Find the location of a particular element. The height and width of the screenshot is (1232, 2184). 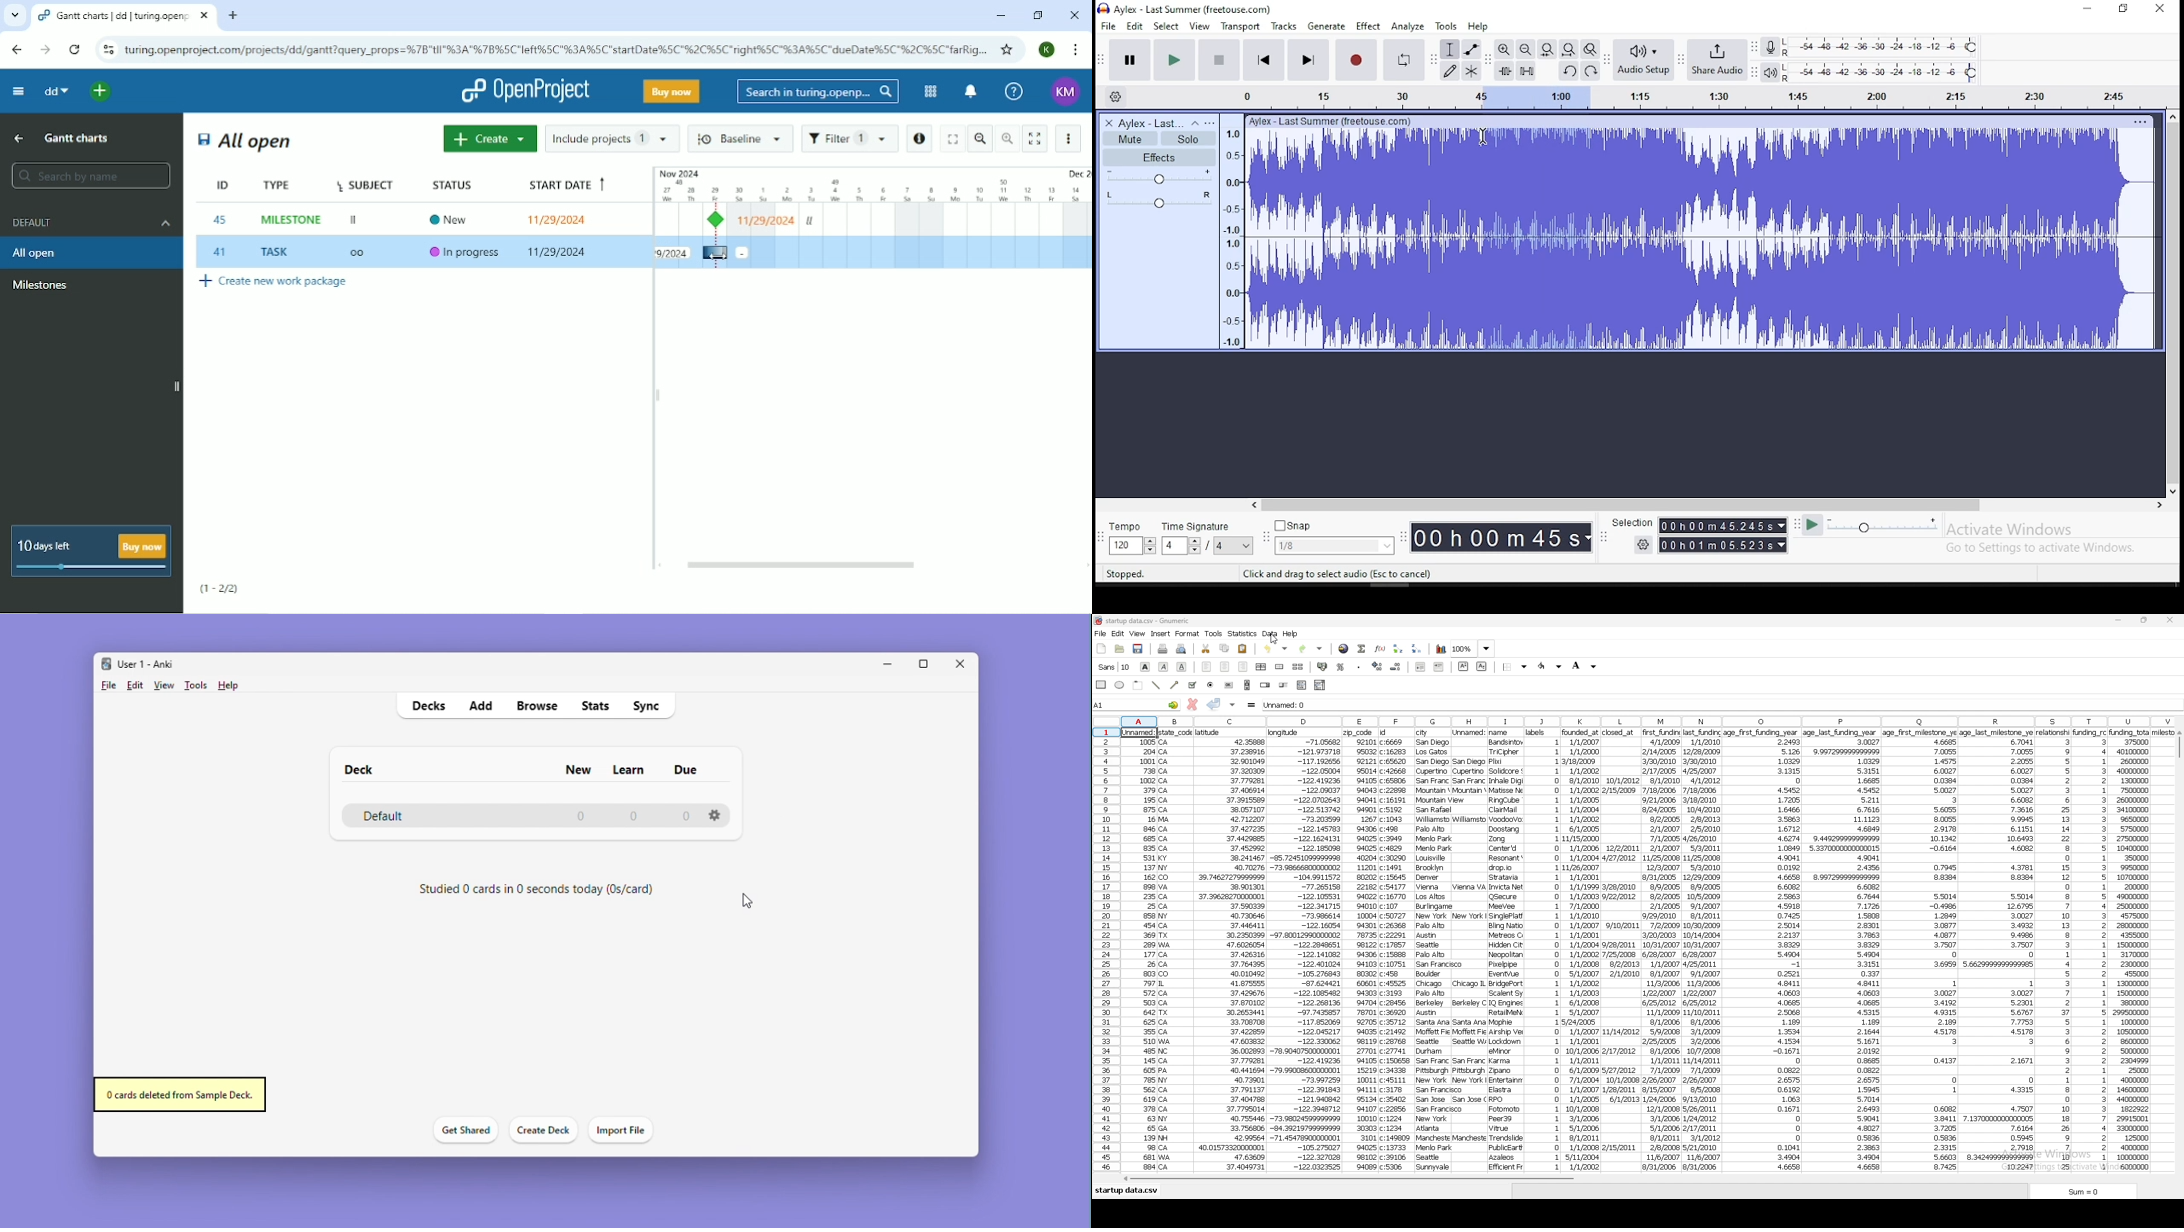

paste is located at coordinates (1243, 648).